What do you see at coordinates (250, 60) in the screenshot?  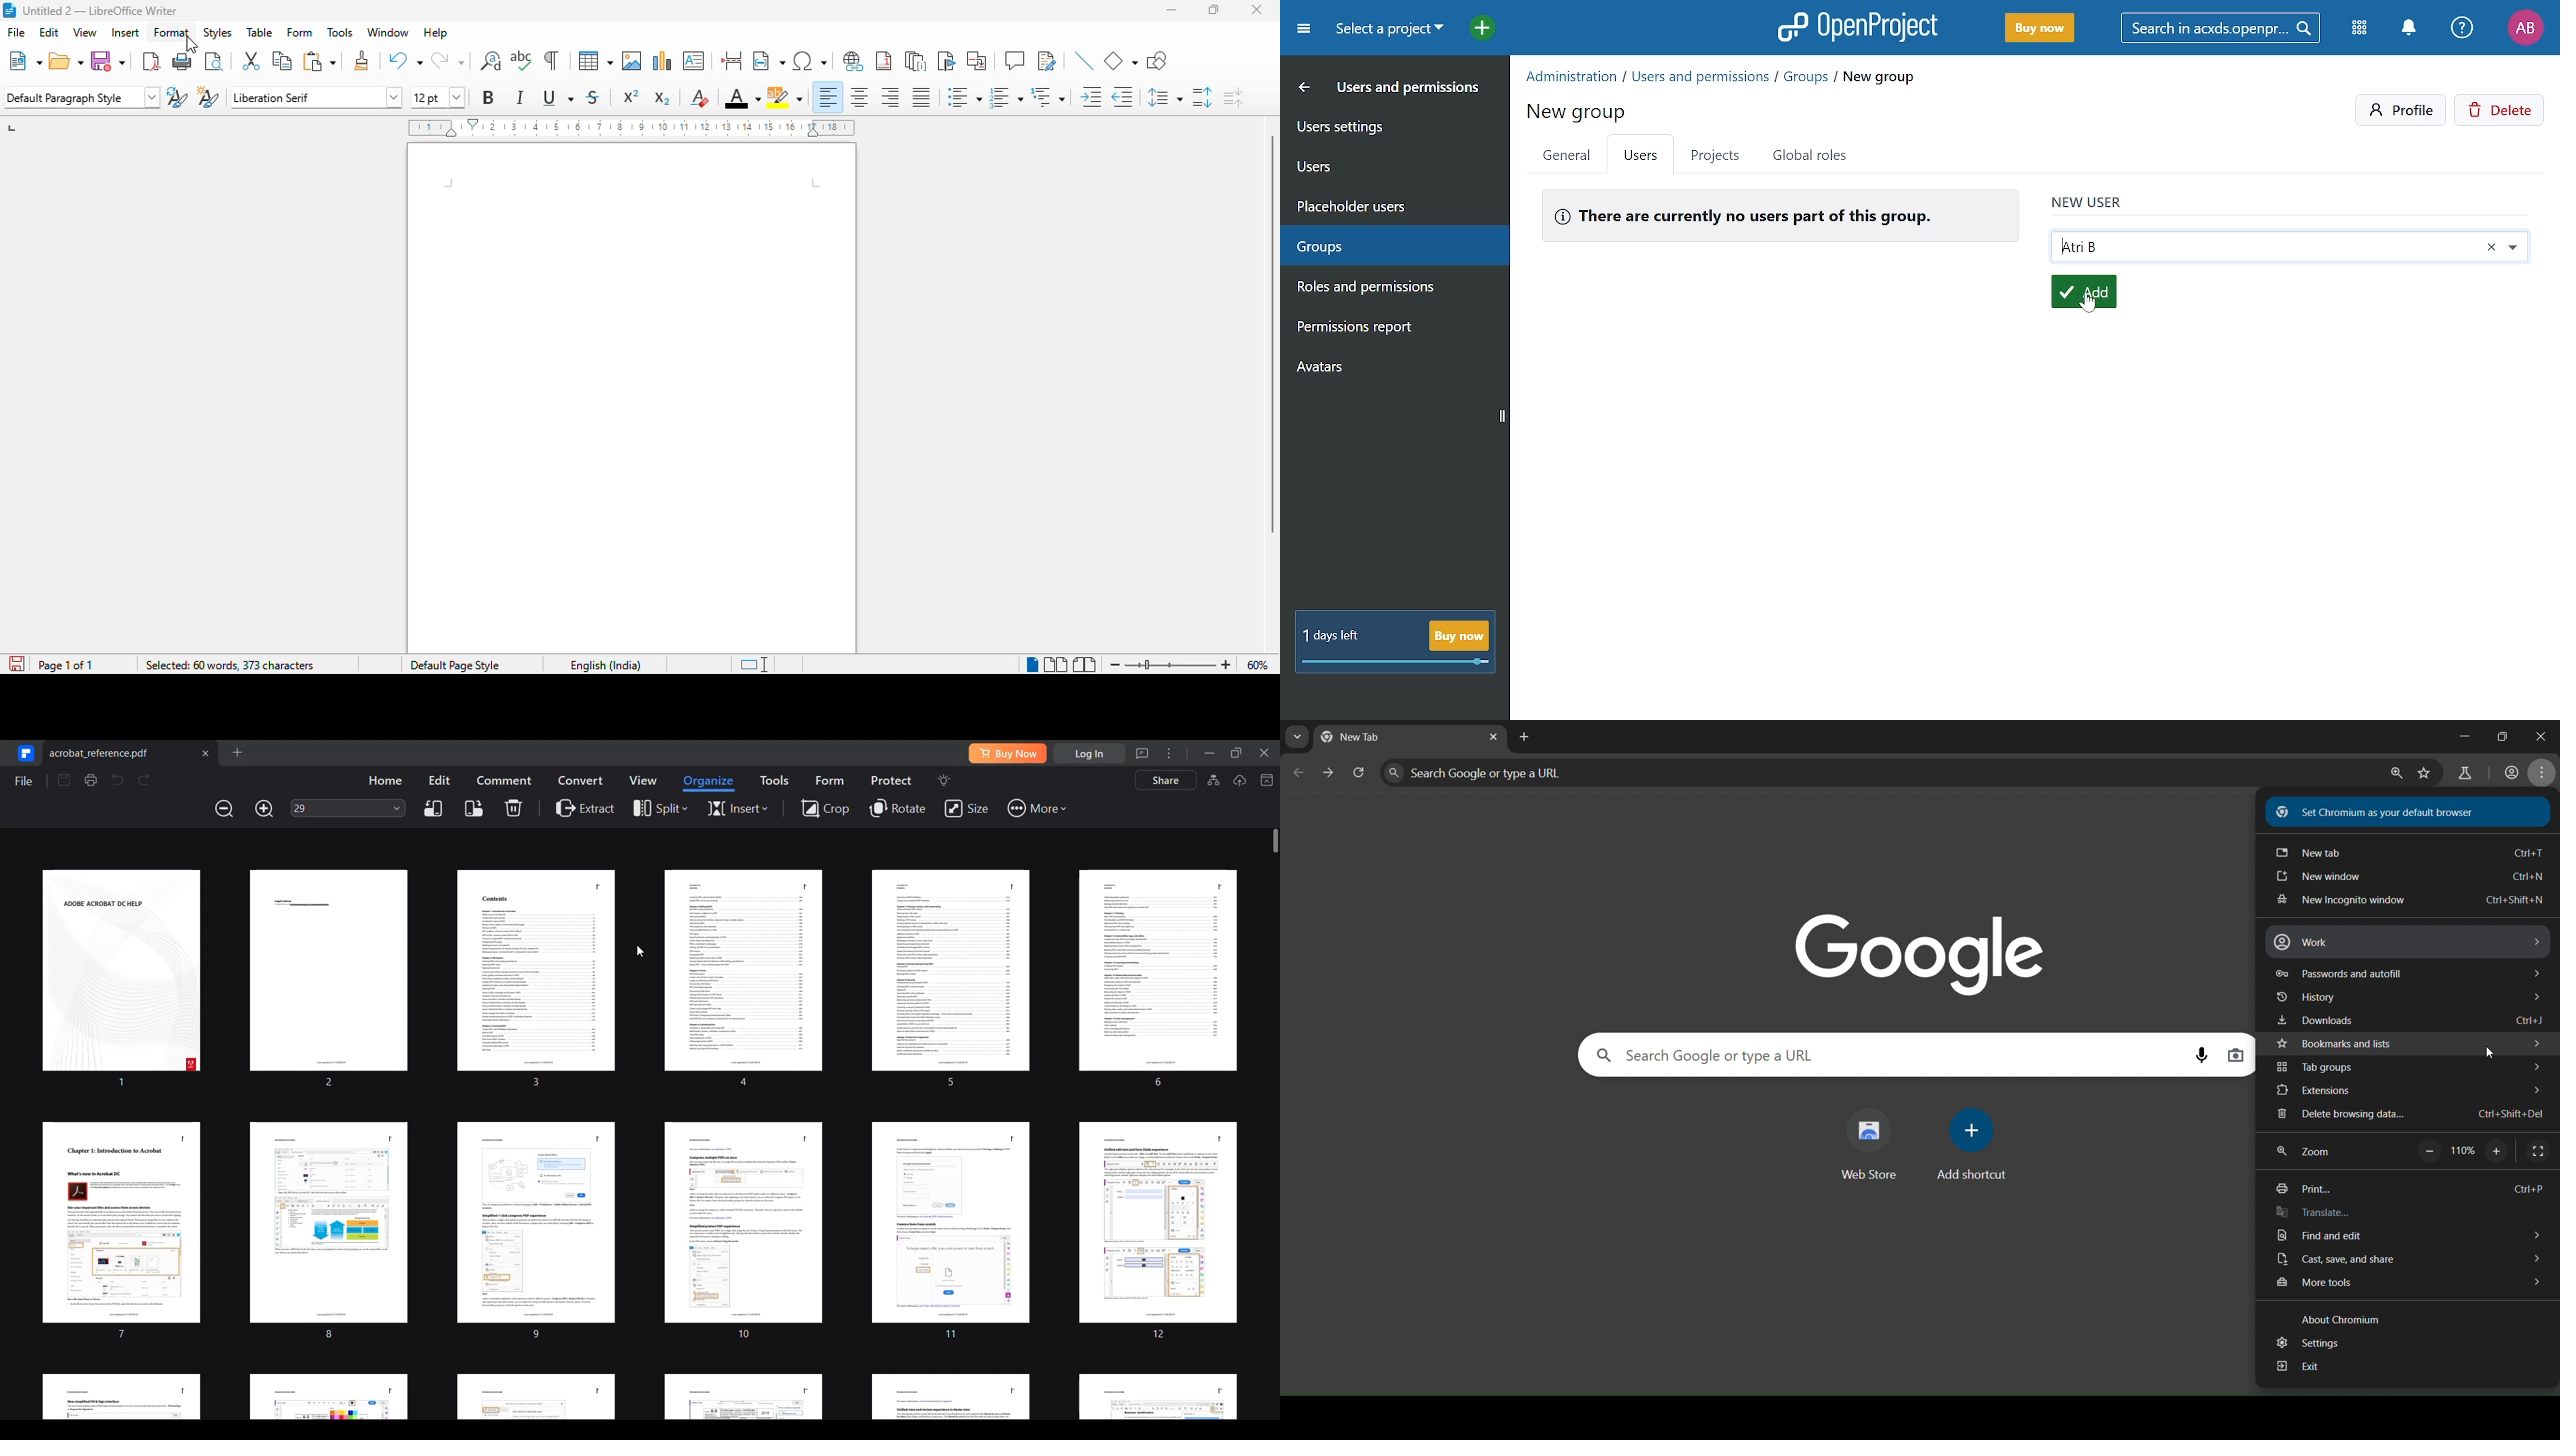 I see `cut` at bounding box center [250, 60].